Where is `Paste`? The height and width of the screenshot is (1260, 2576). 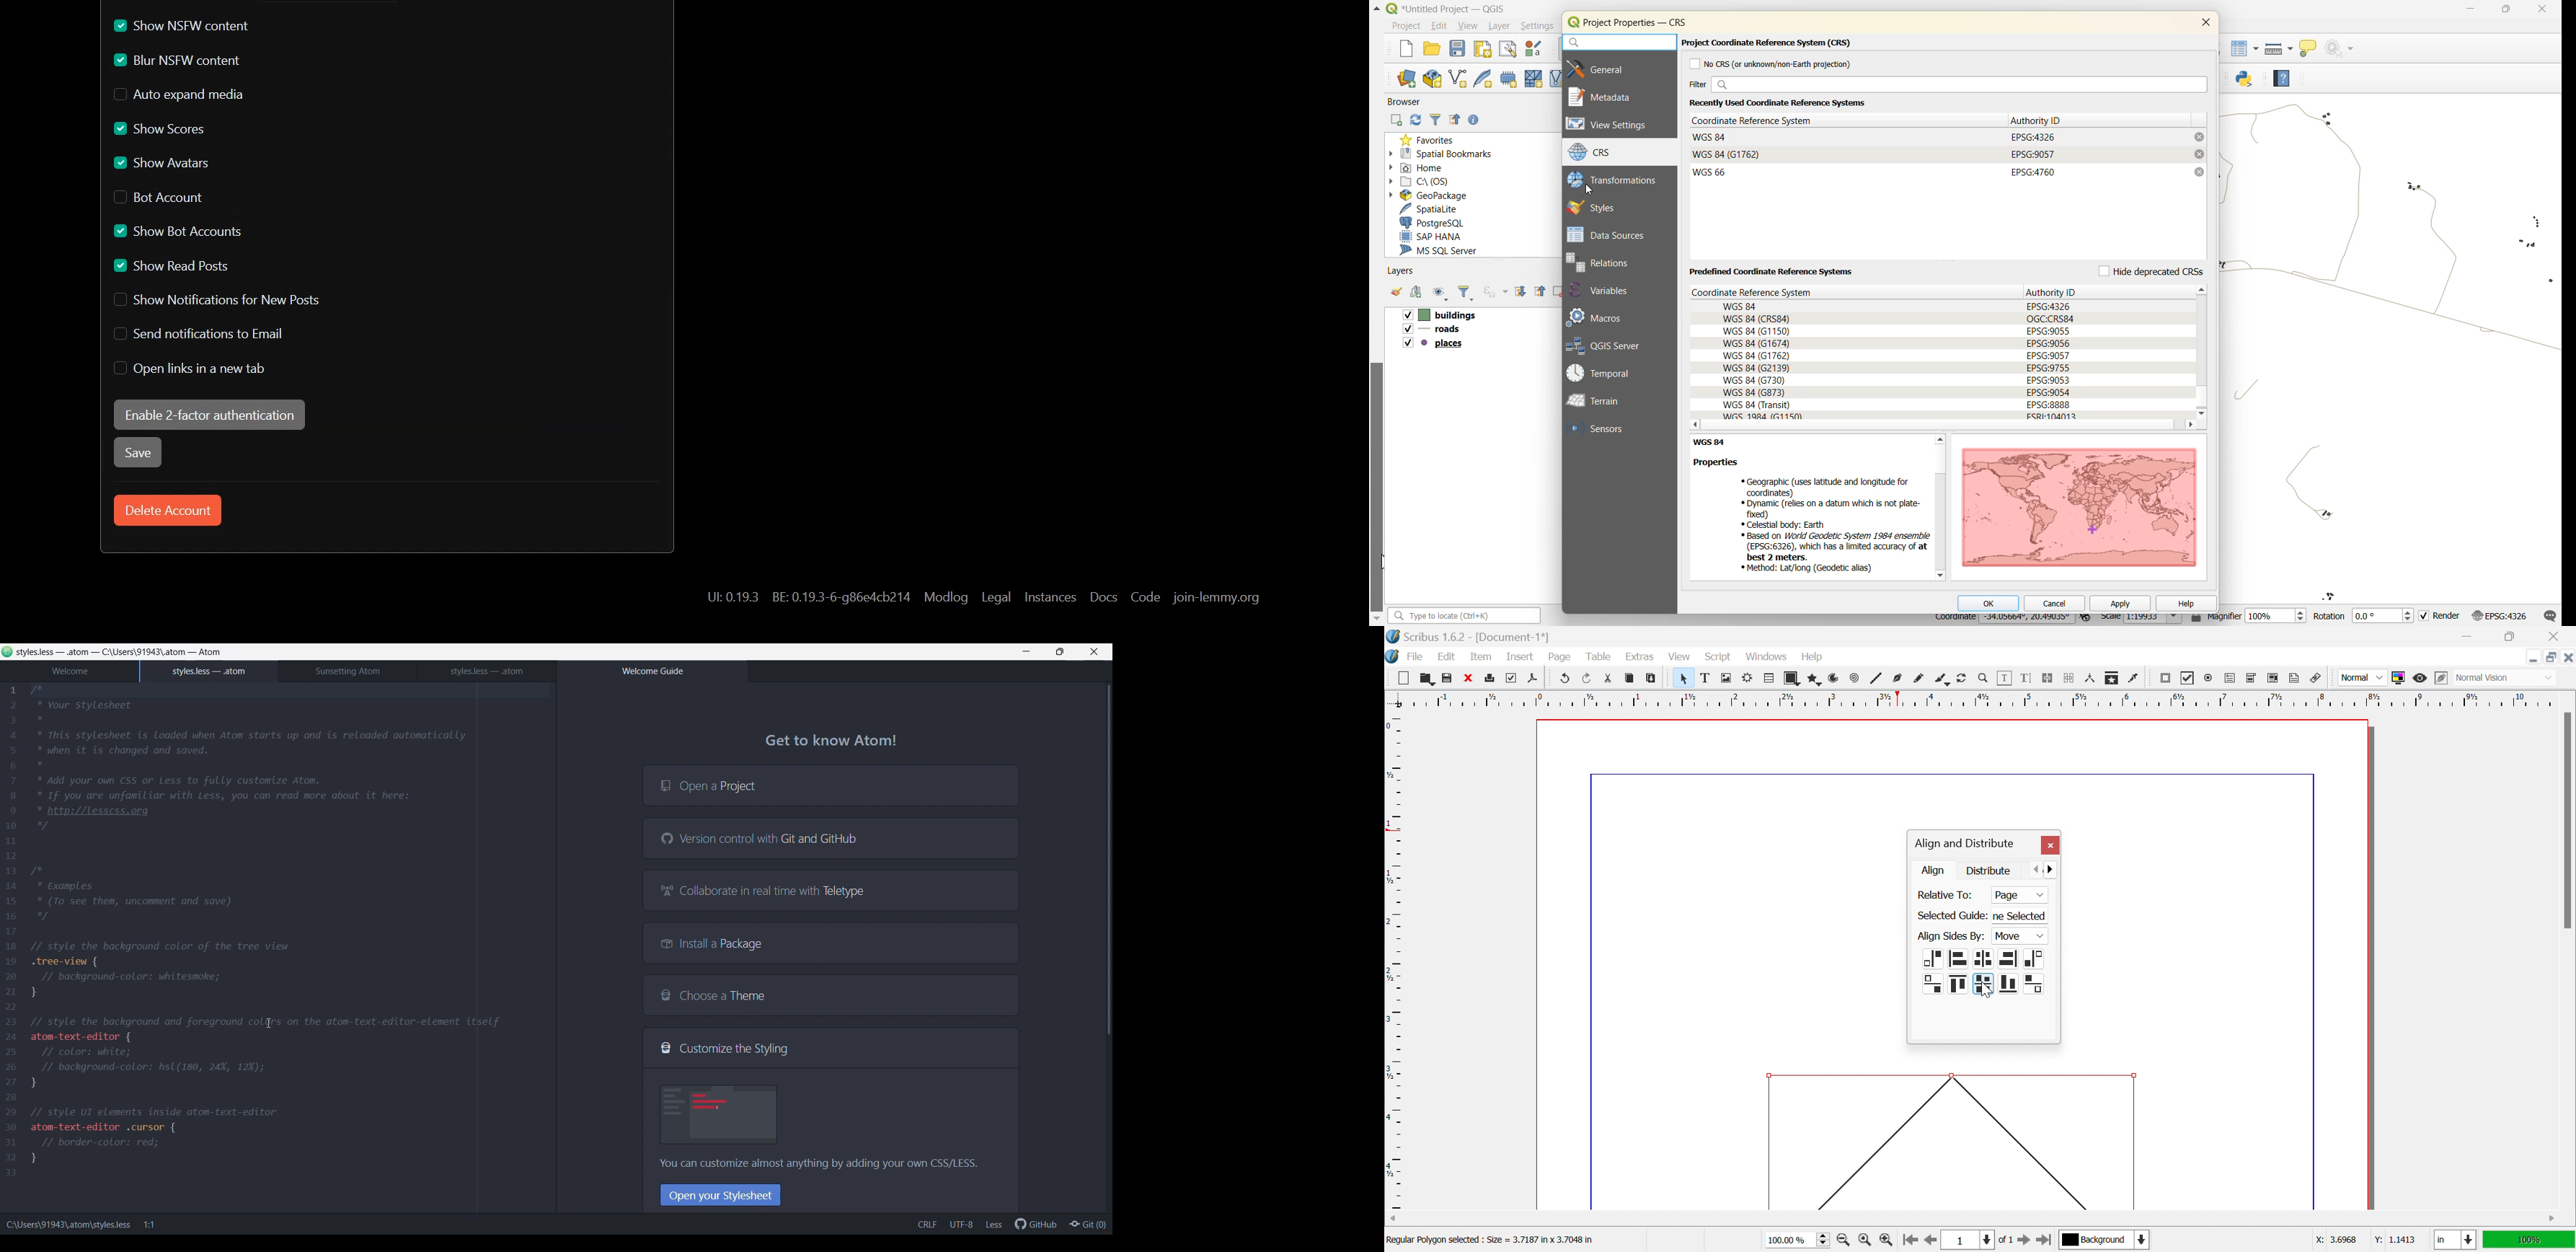
Paste is located at coordinates (1653, 678).